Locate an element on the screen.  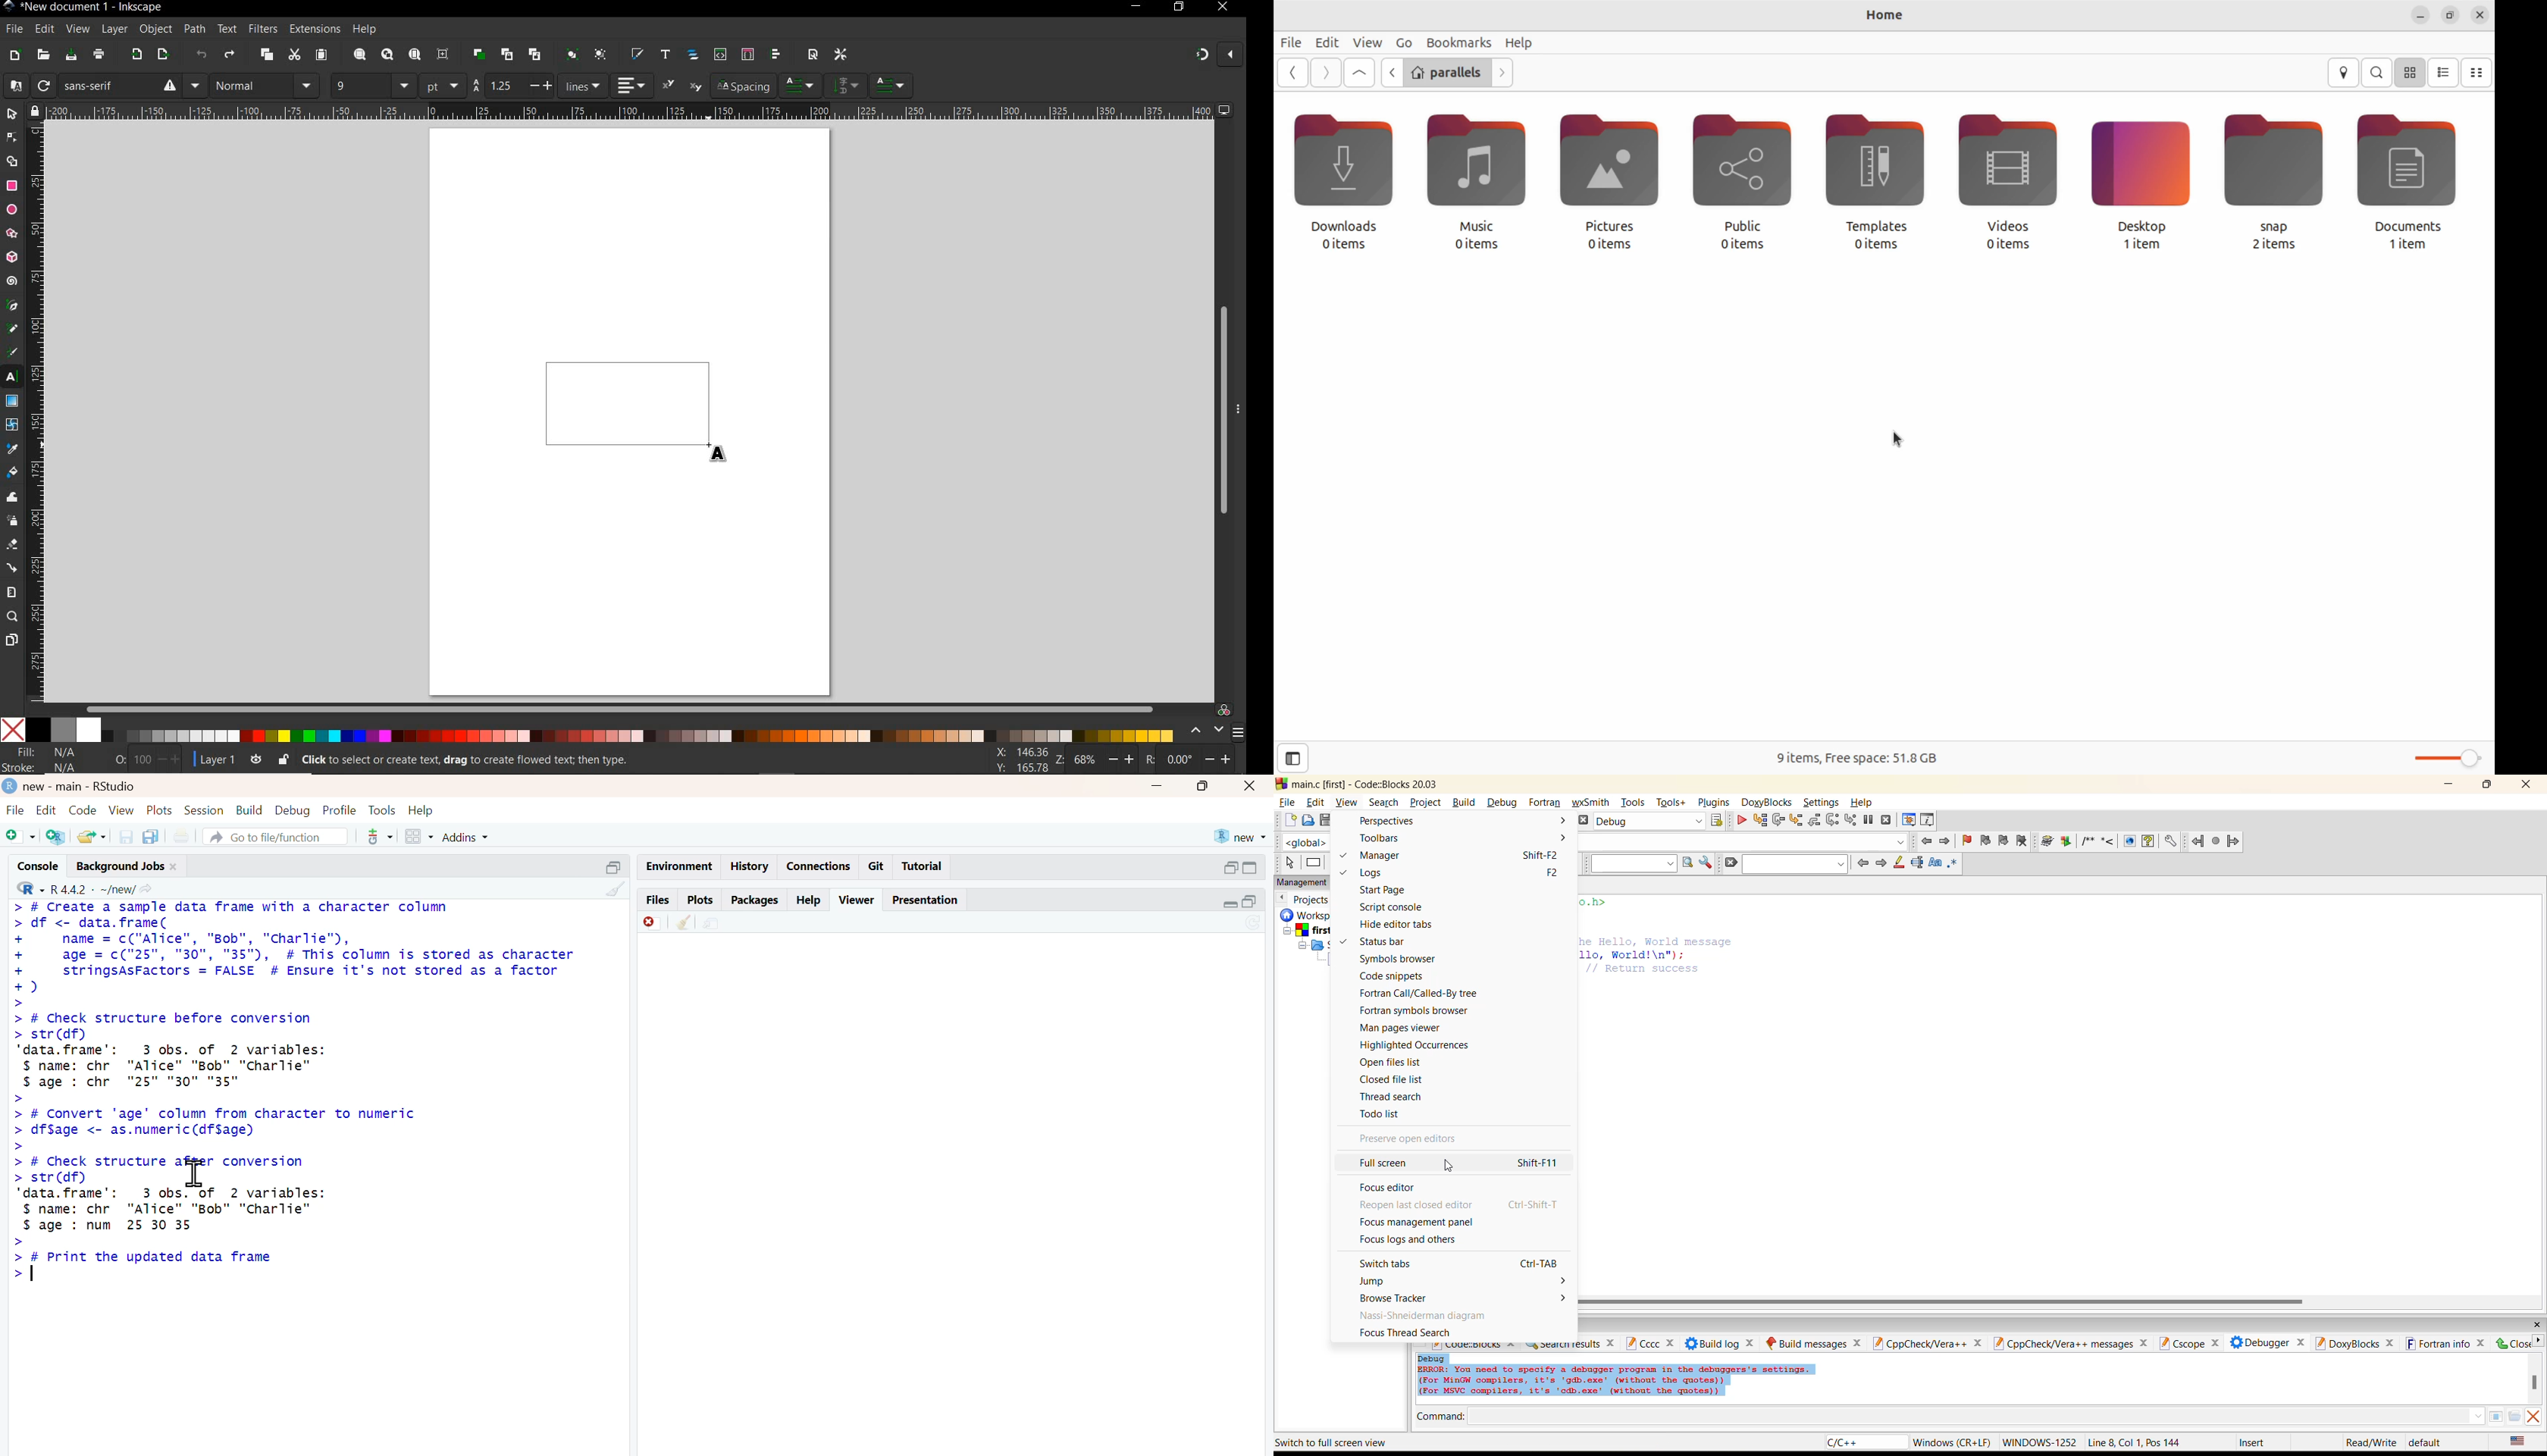
text to search is located at coordinates (1633, 863).